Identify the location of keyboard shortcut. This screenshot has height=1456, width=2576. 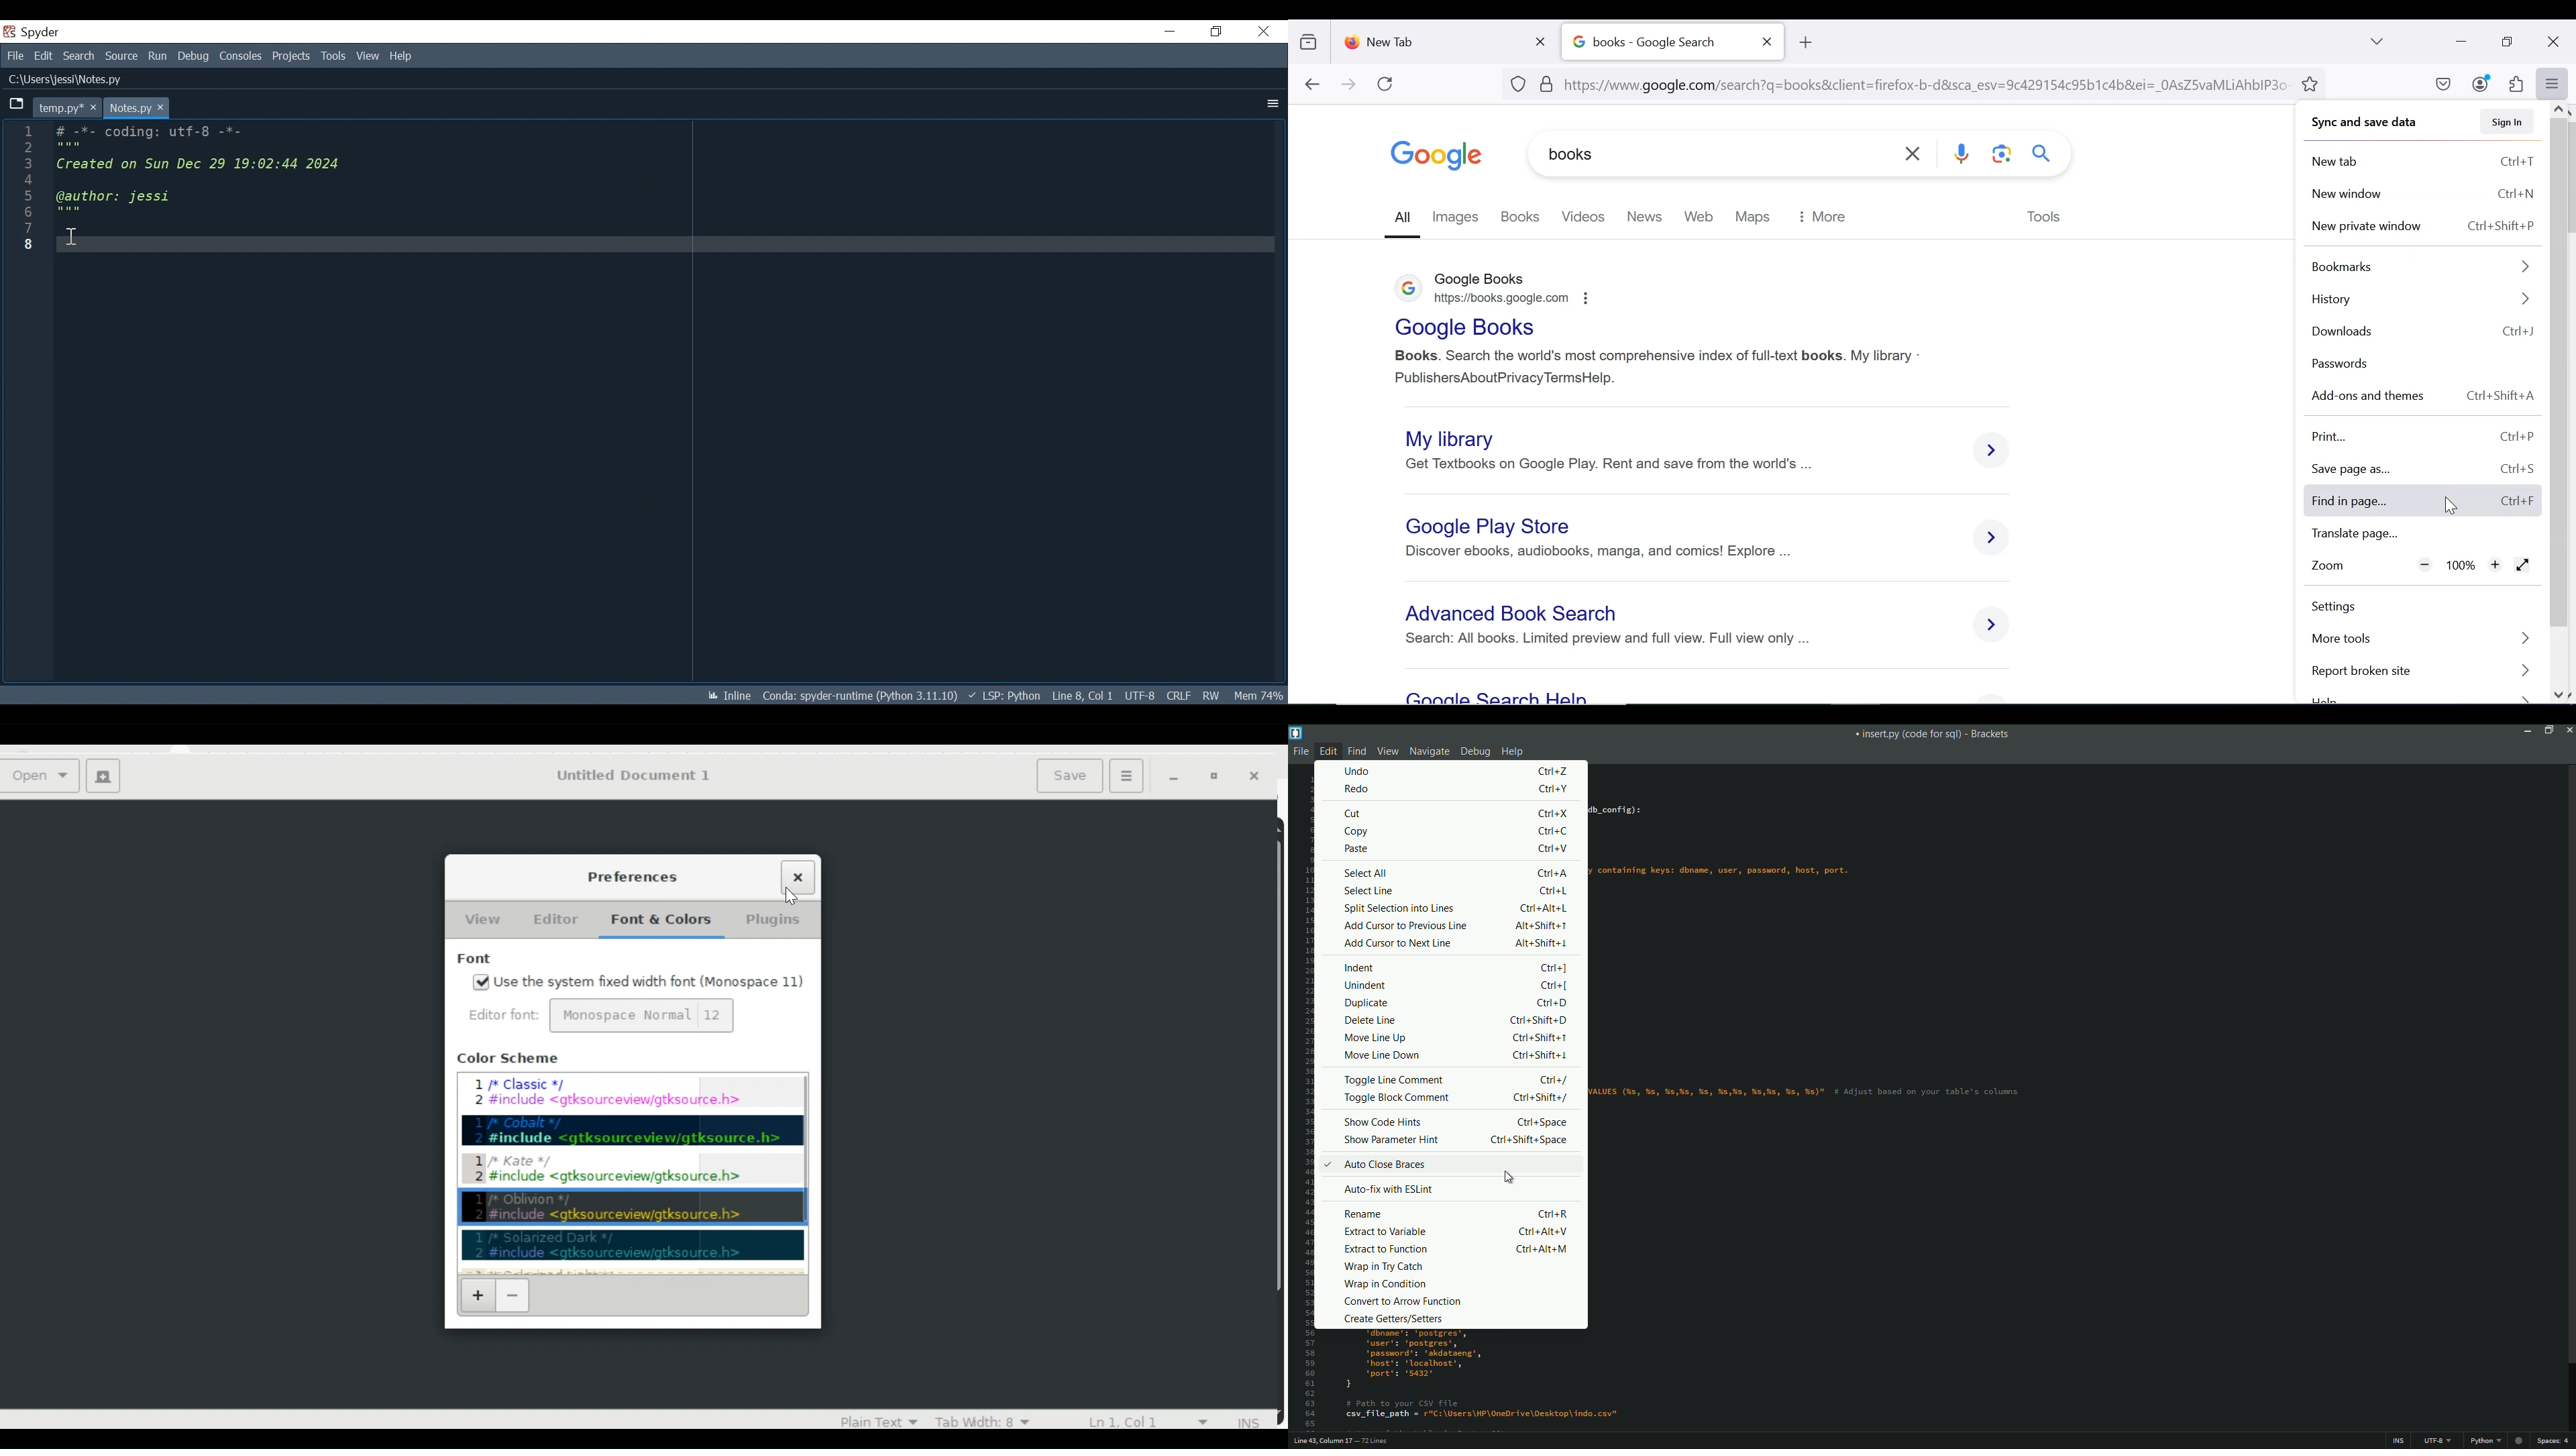
(1554, 873).